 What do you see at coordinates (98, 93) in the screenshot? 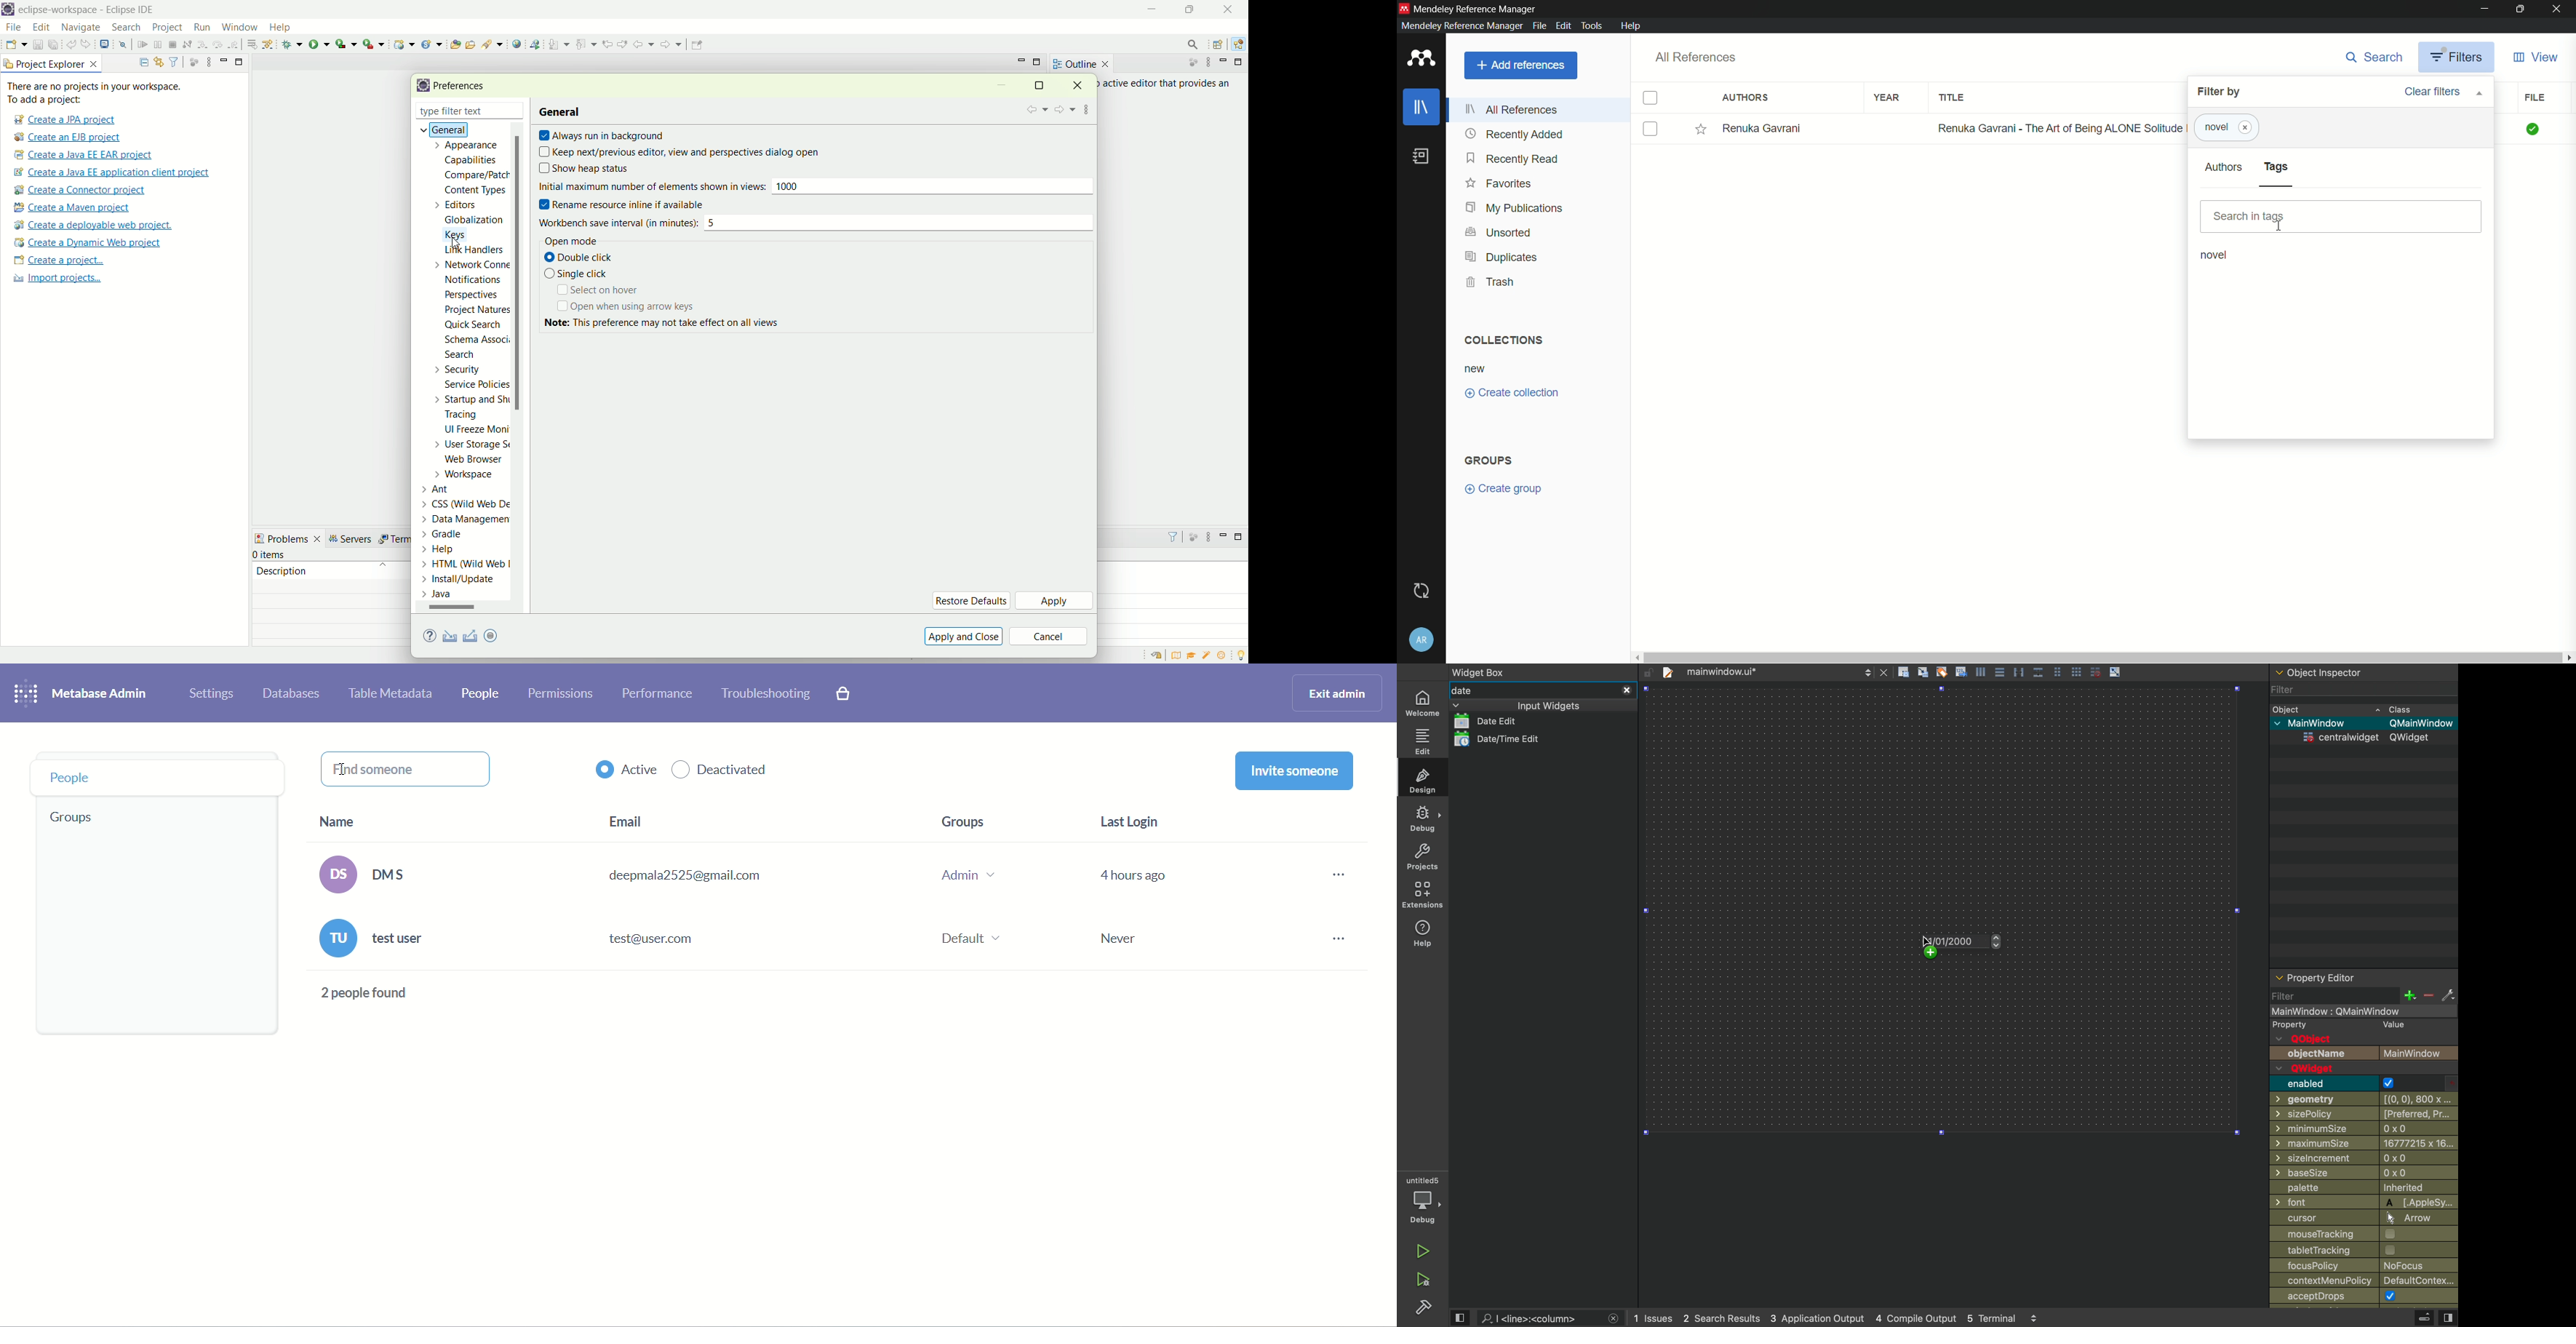
I see `There are no projects in your workspace. To add a project:` at bounding box center [98, 93].